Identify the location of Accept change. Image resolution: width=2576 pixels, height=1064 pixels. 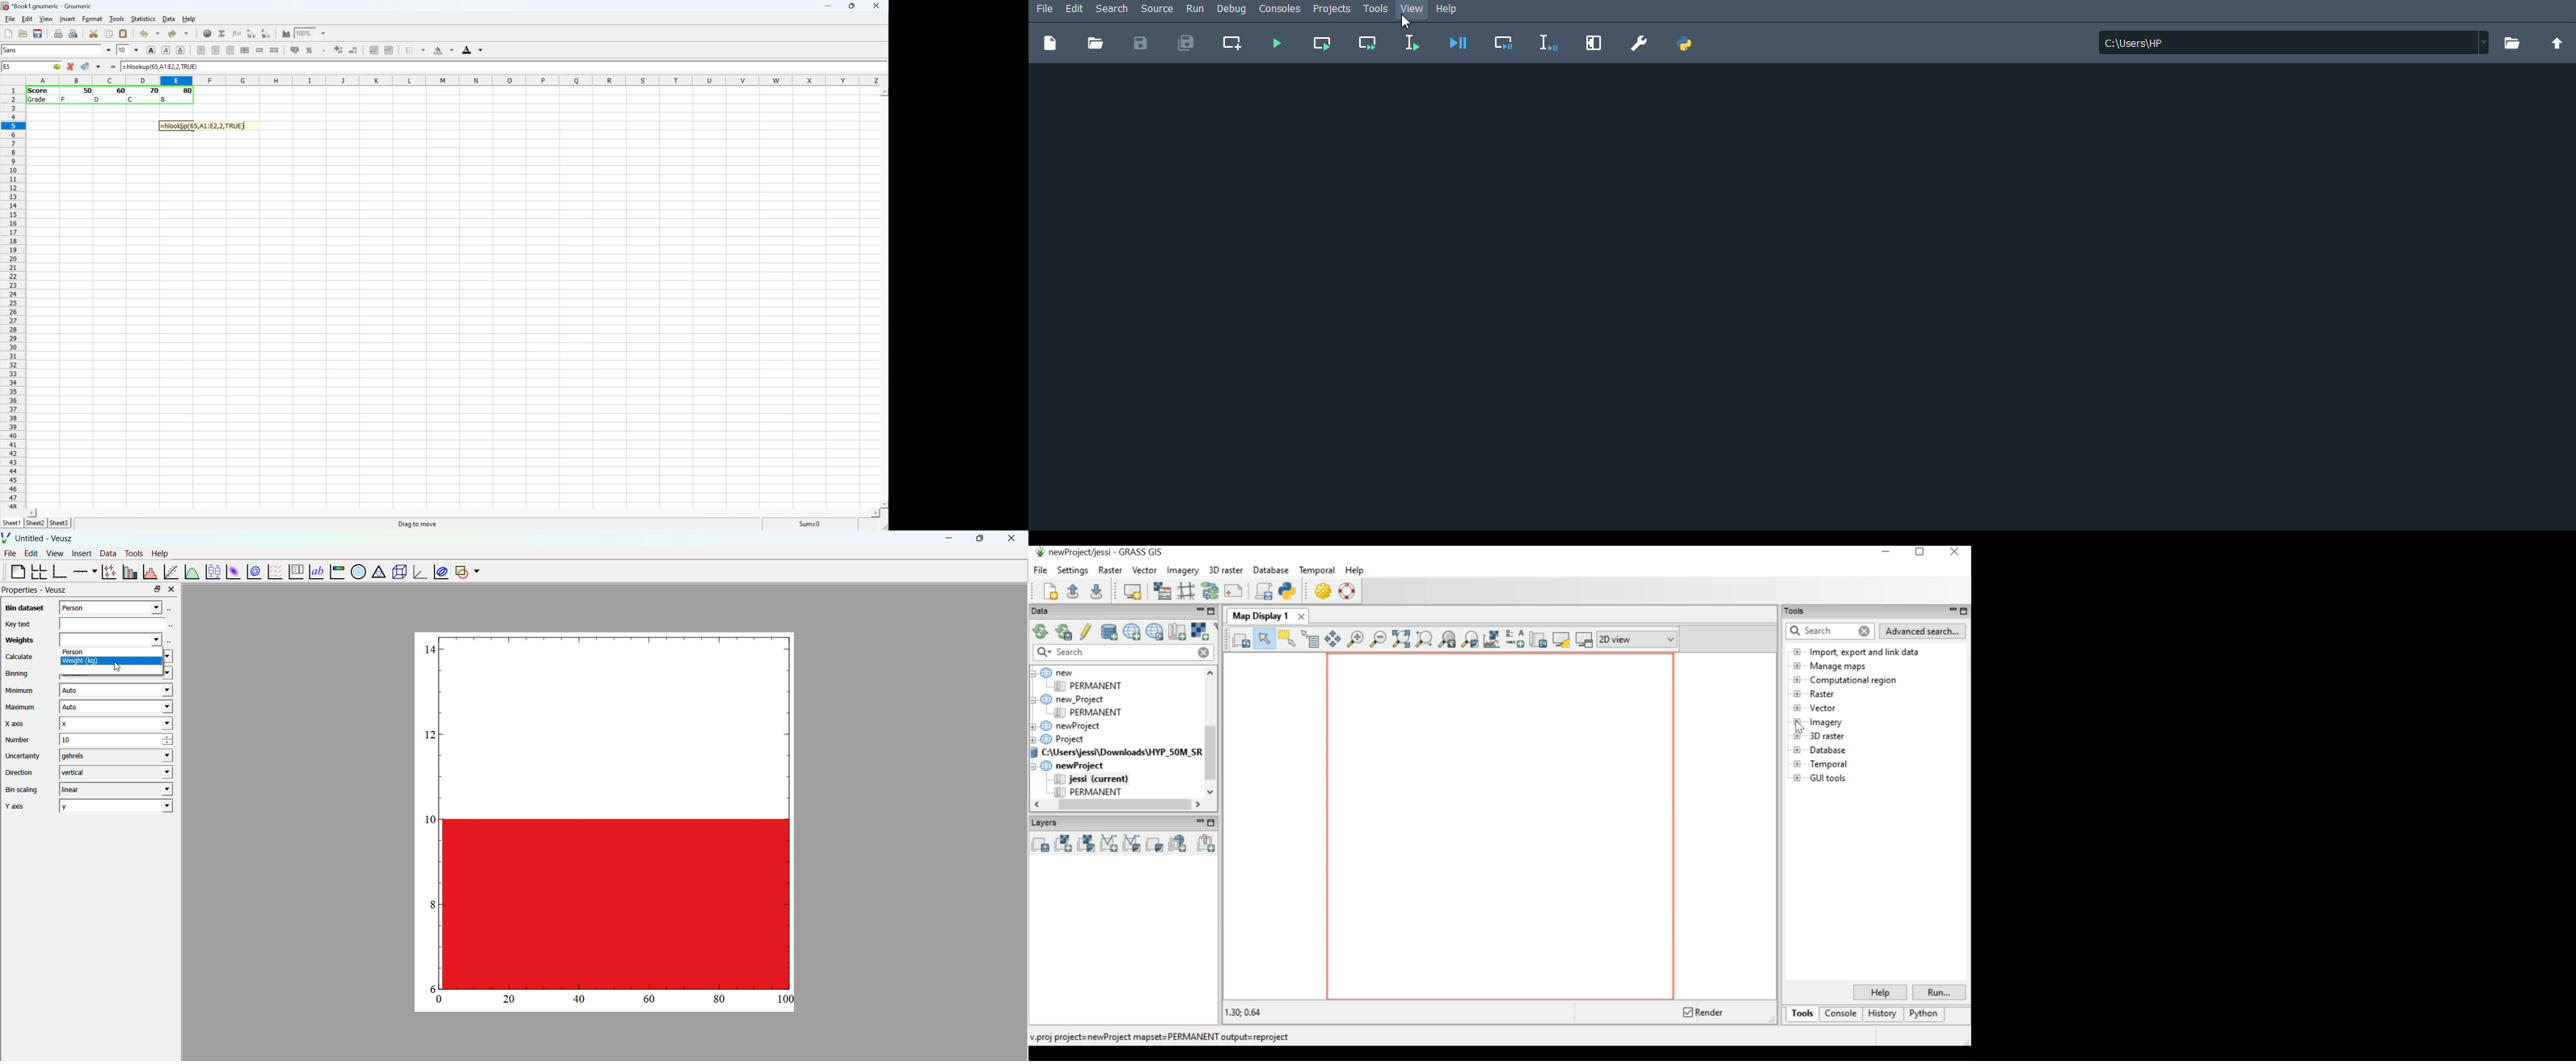
(85, 66).